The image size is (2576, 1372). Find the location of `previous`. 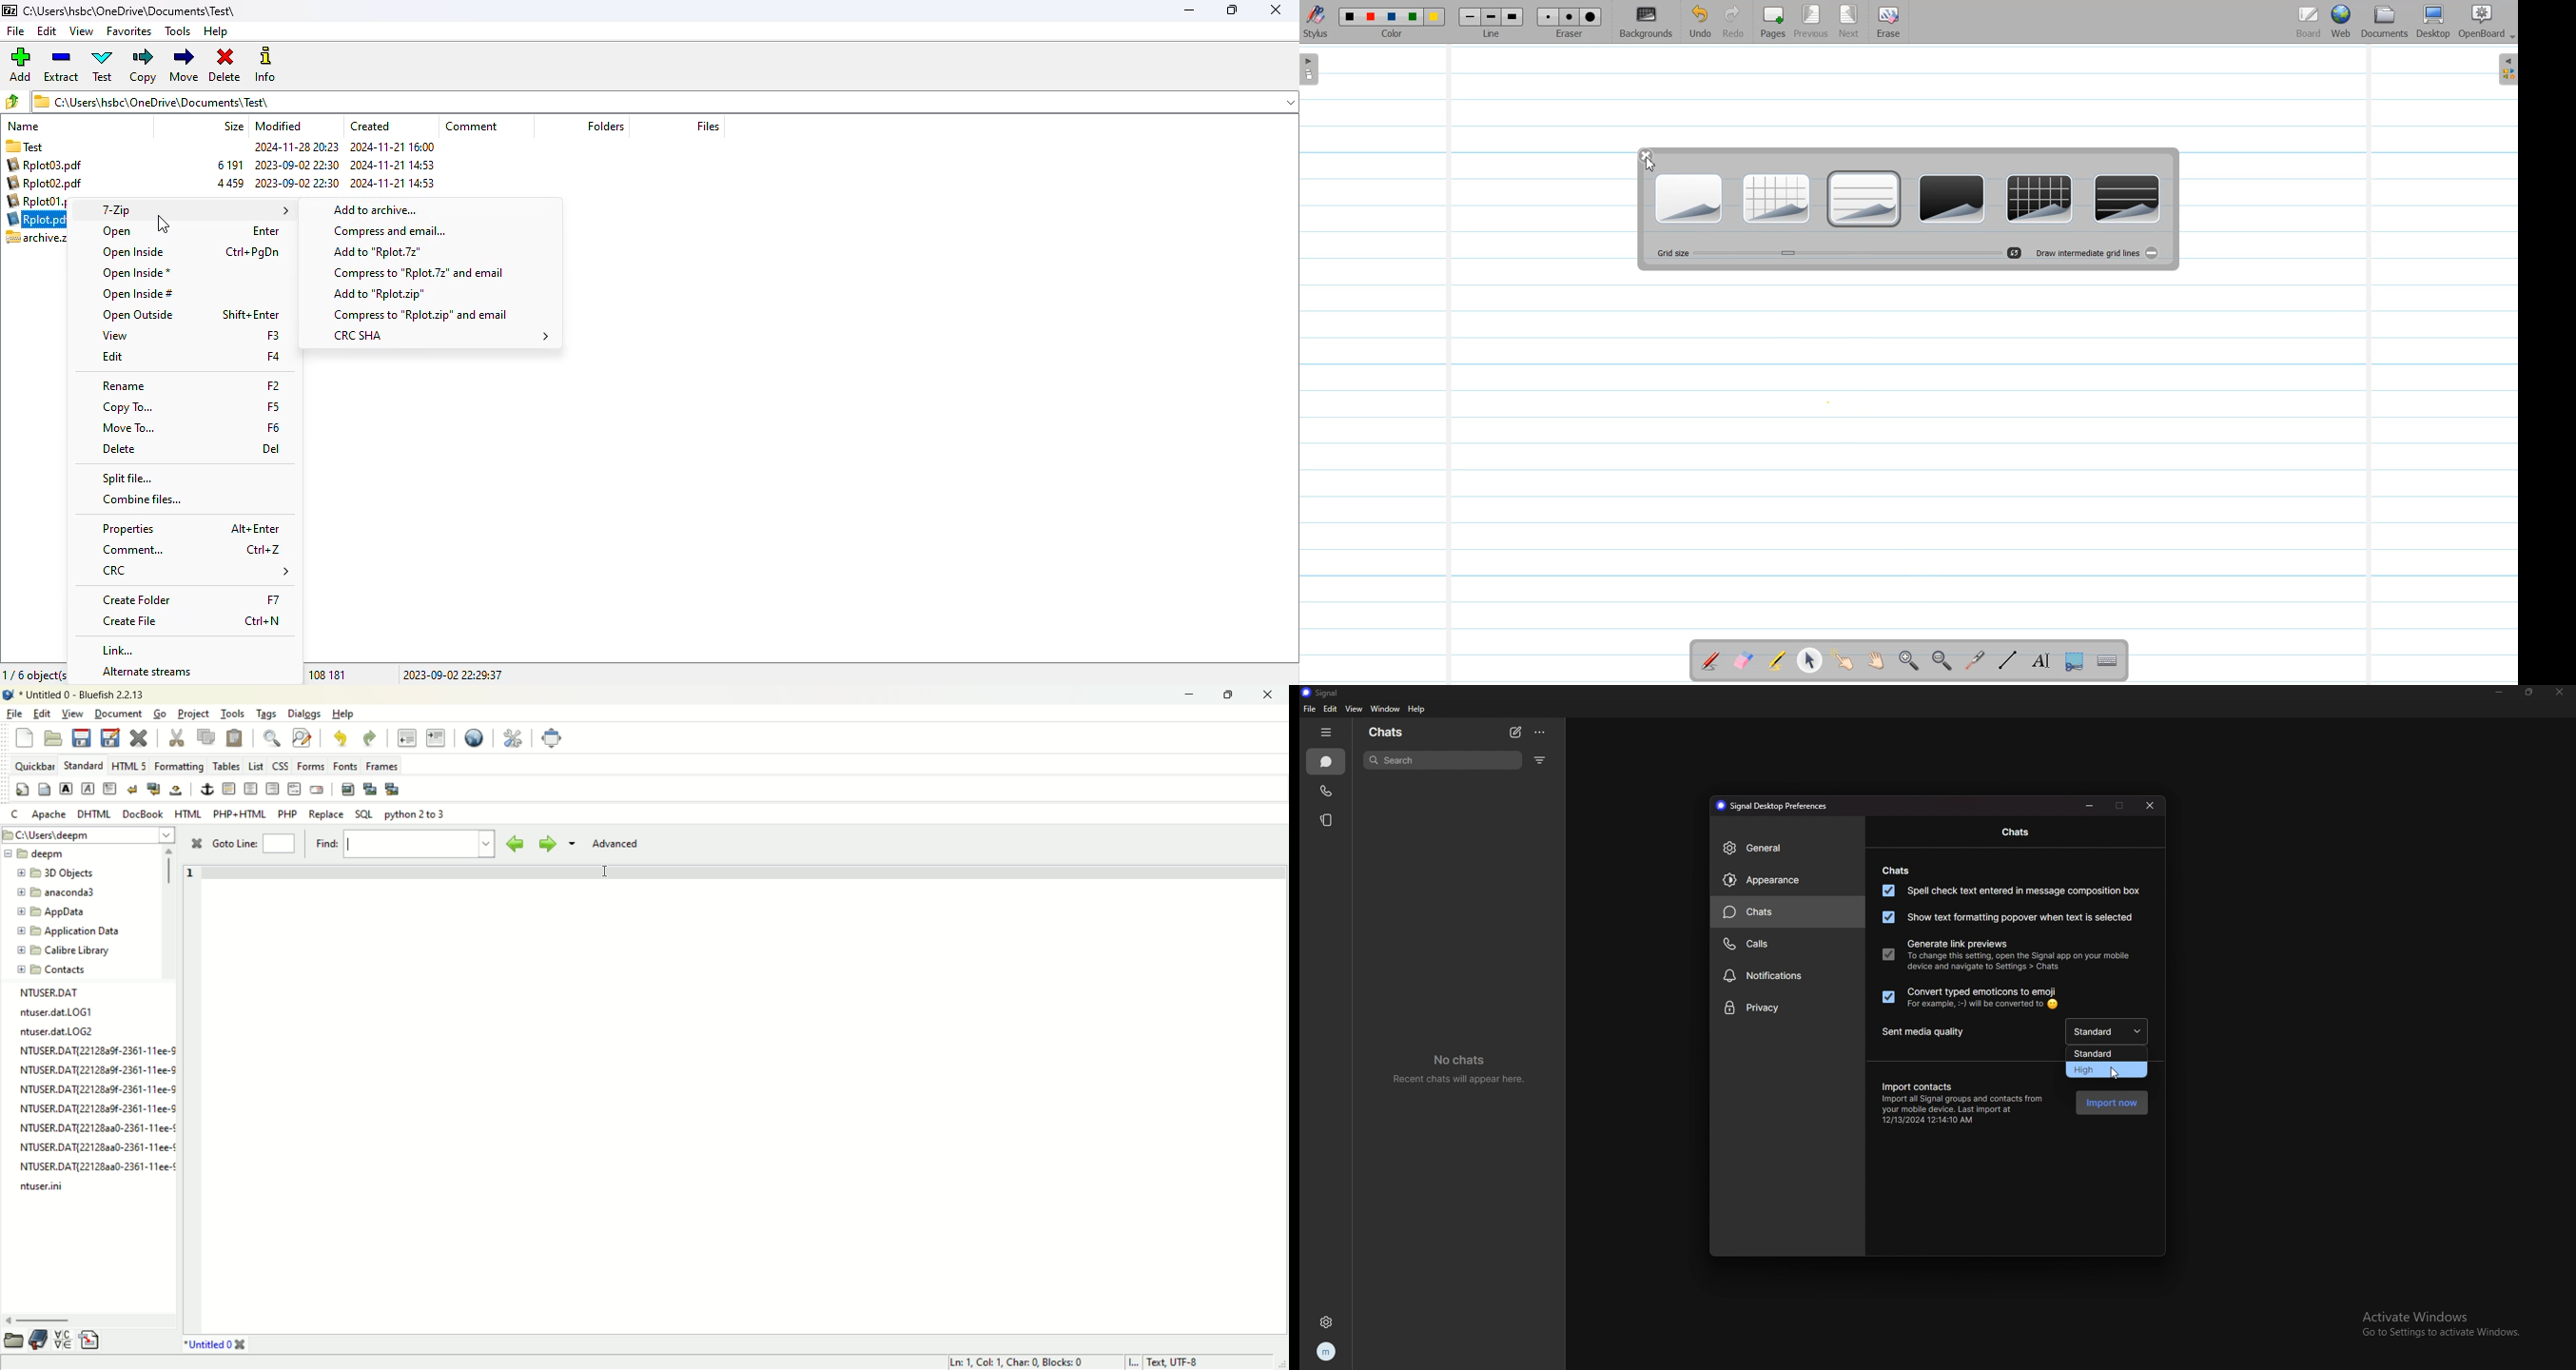

previous is located at coordinates (515, 843).